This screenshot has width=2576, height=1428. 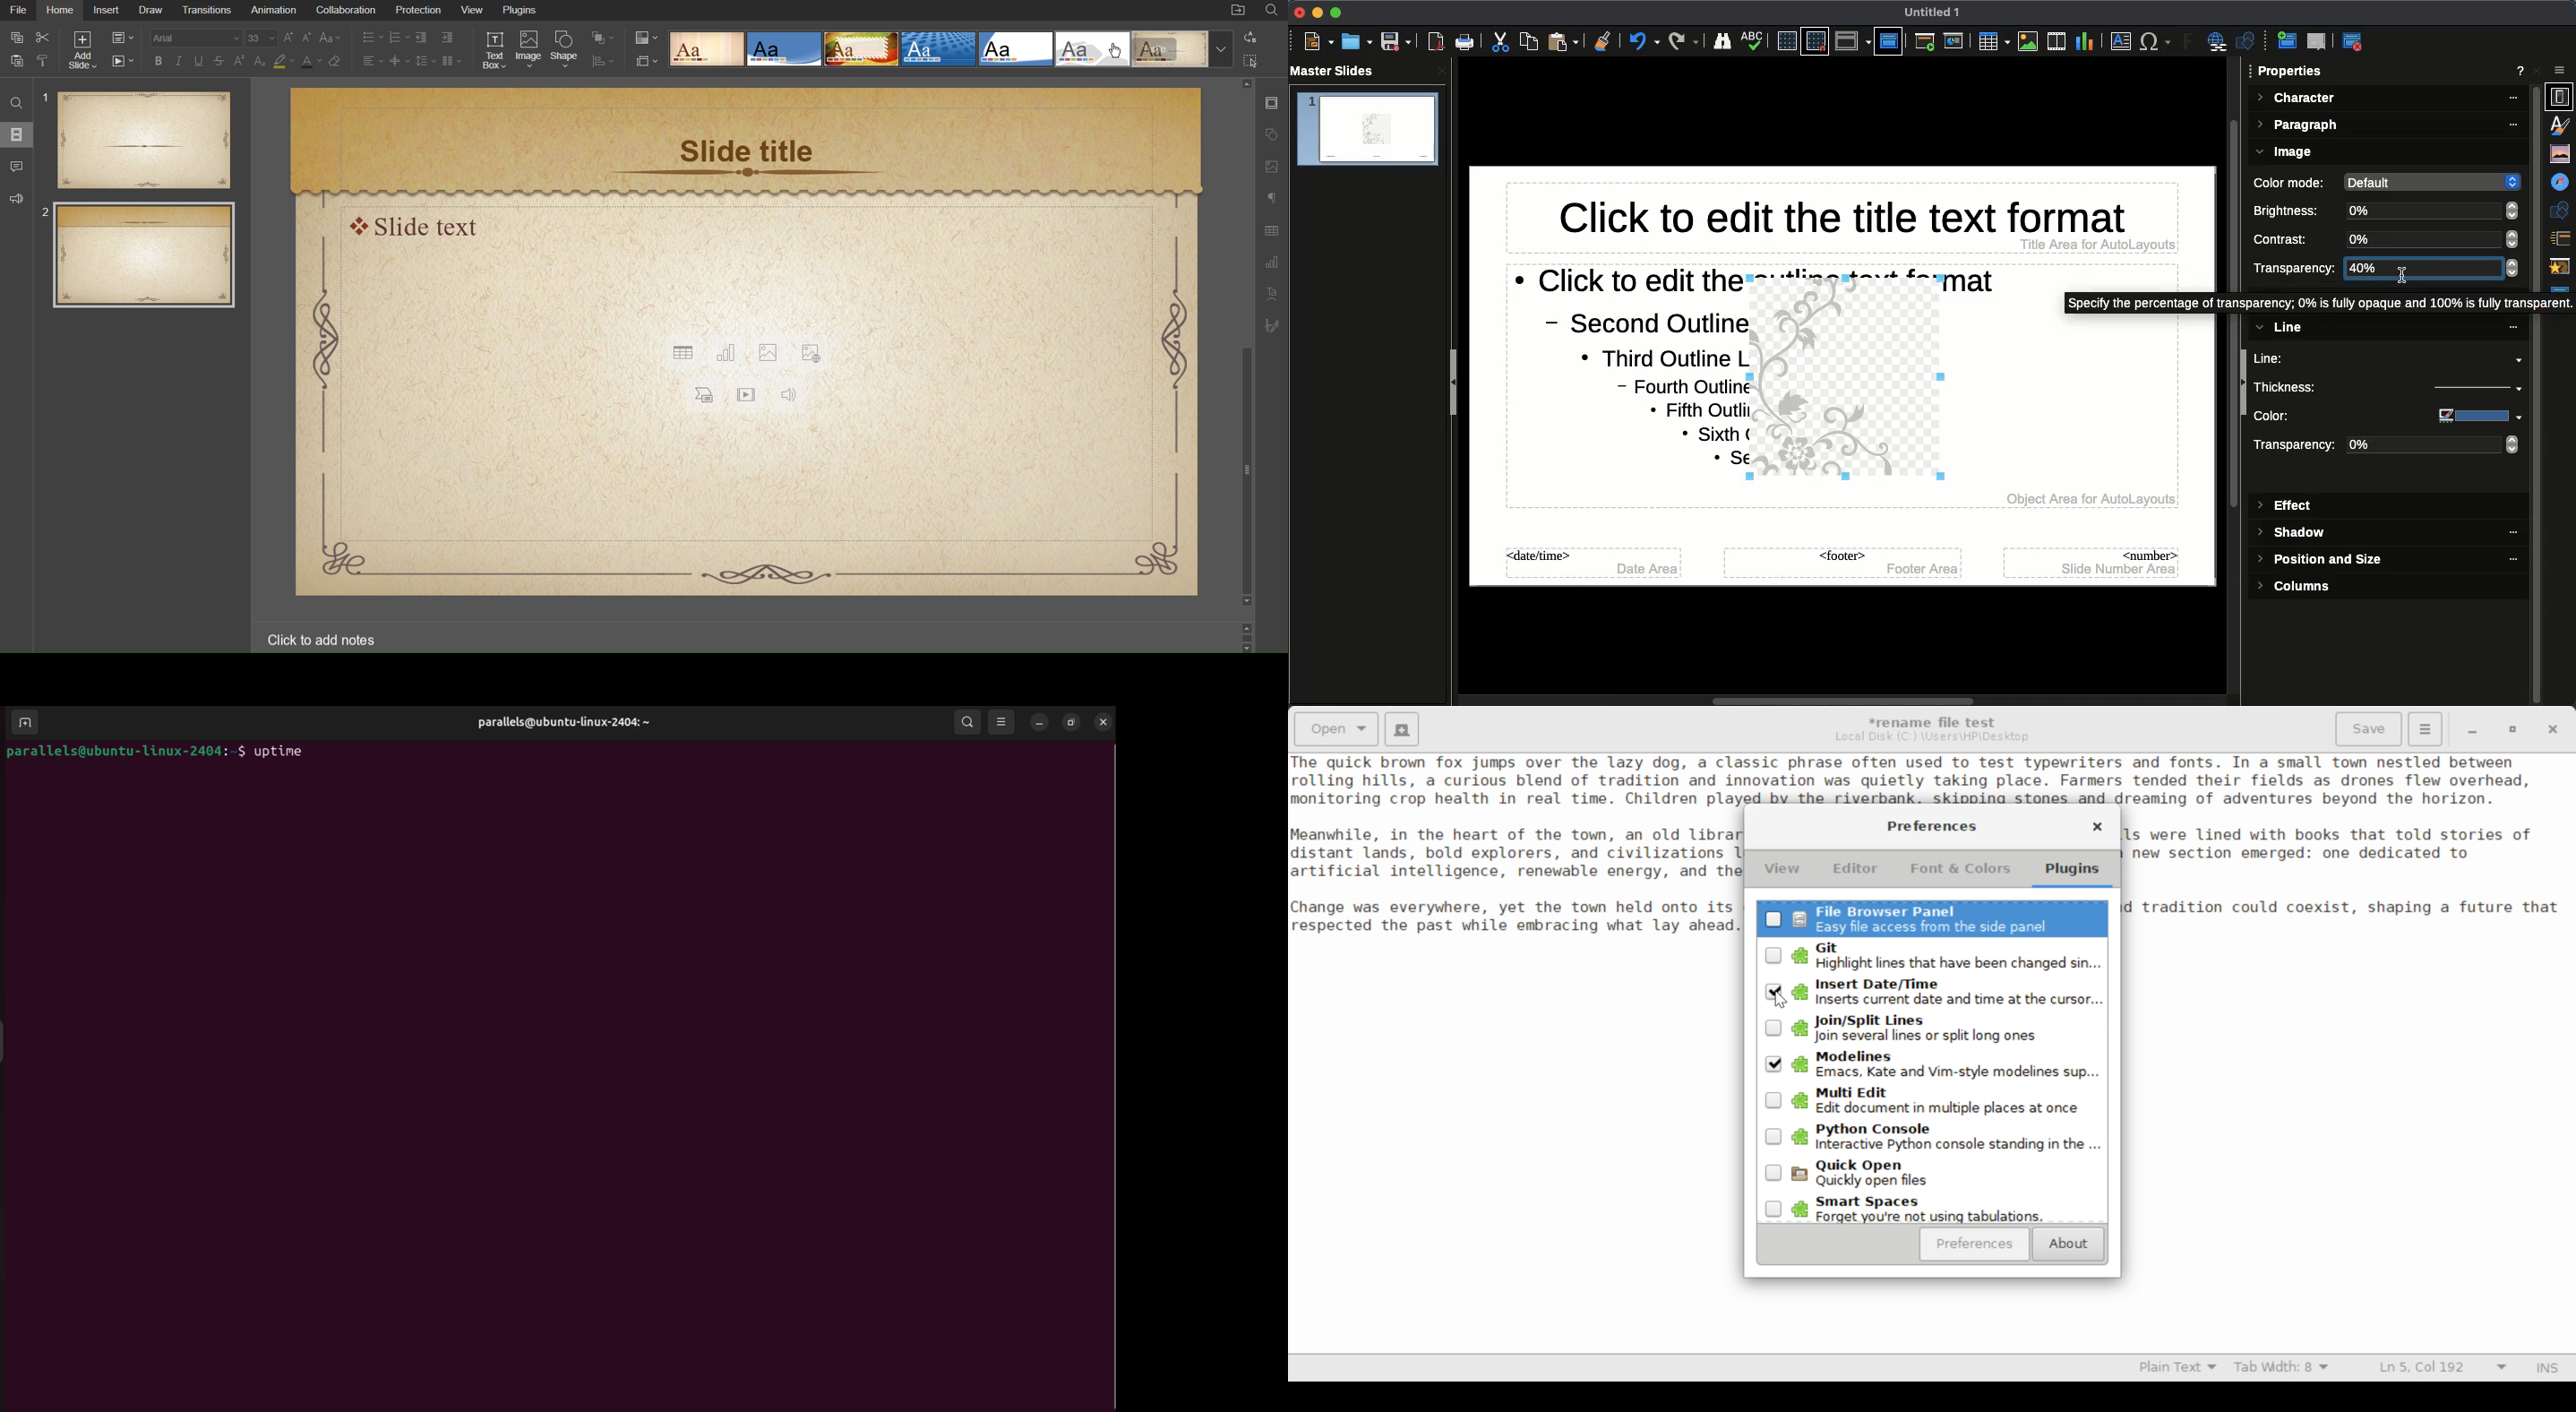 I want to click on Minimize, so click(x=1315, y=13).